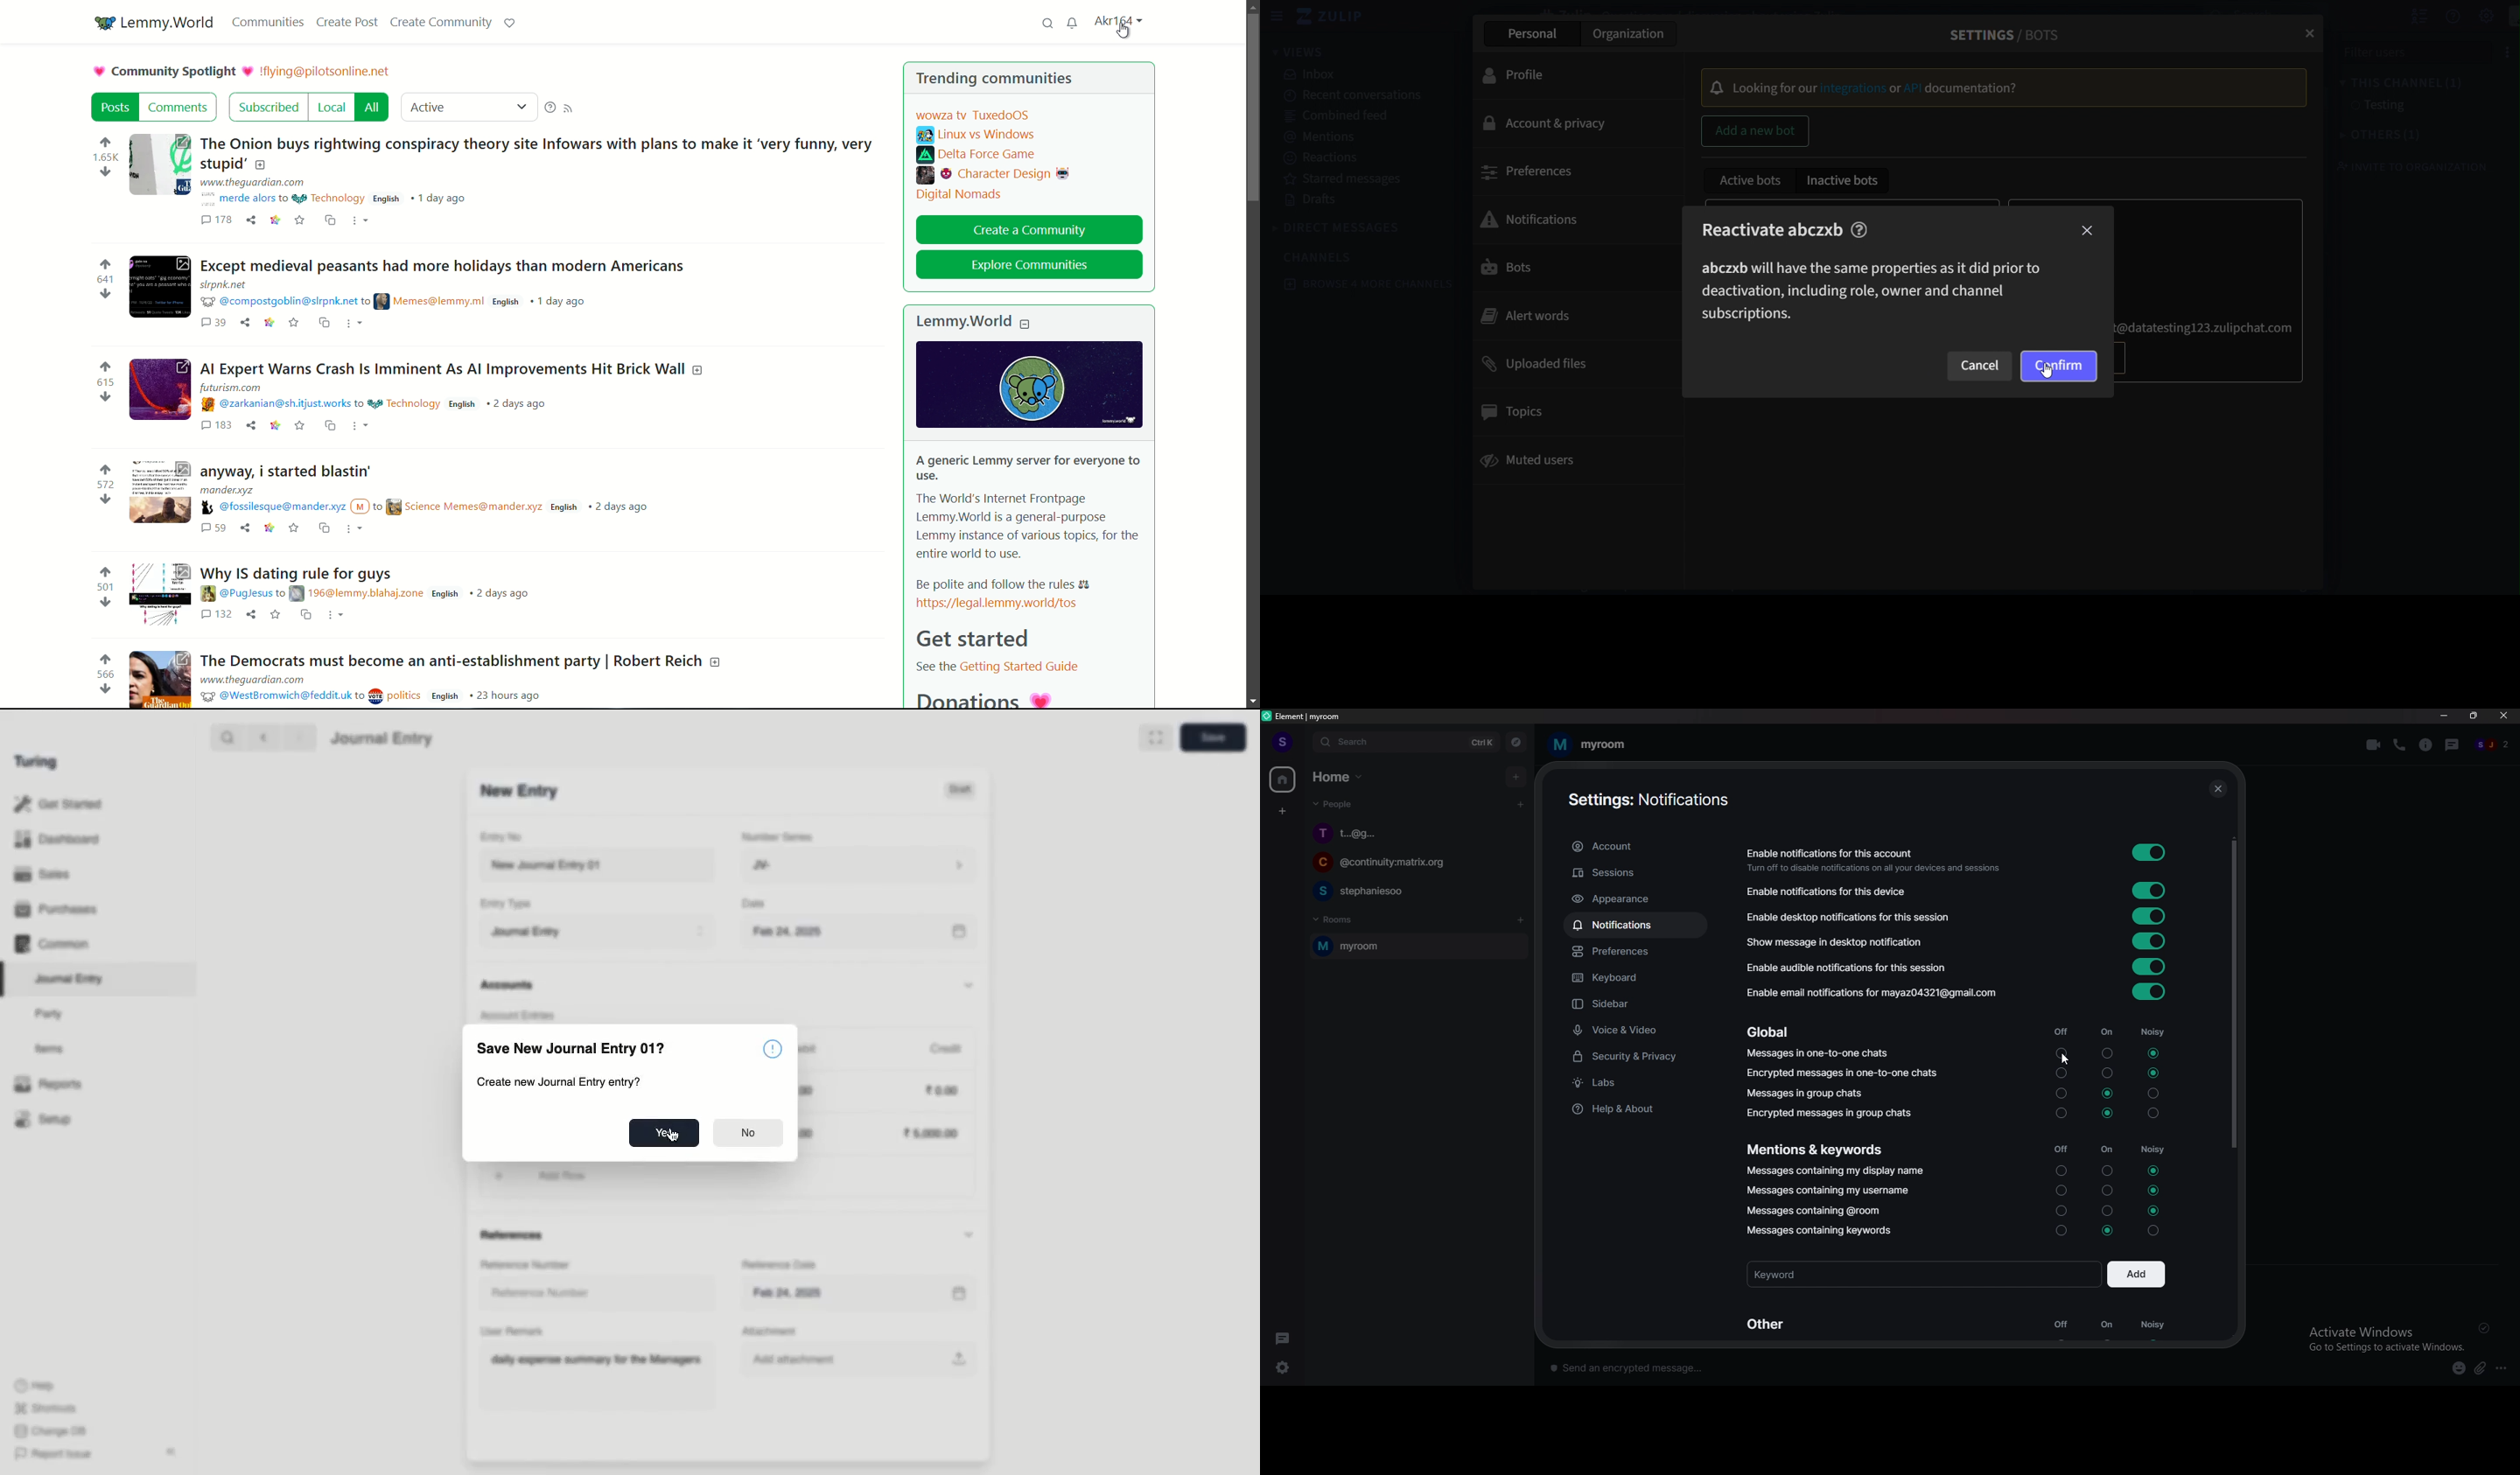 Image resolution: width=2520 pixels, height=1484 pixels. Describe the element at coordinates (1335, 804) in the screenshot. I see `people` at that location.